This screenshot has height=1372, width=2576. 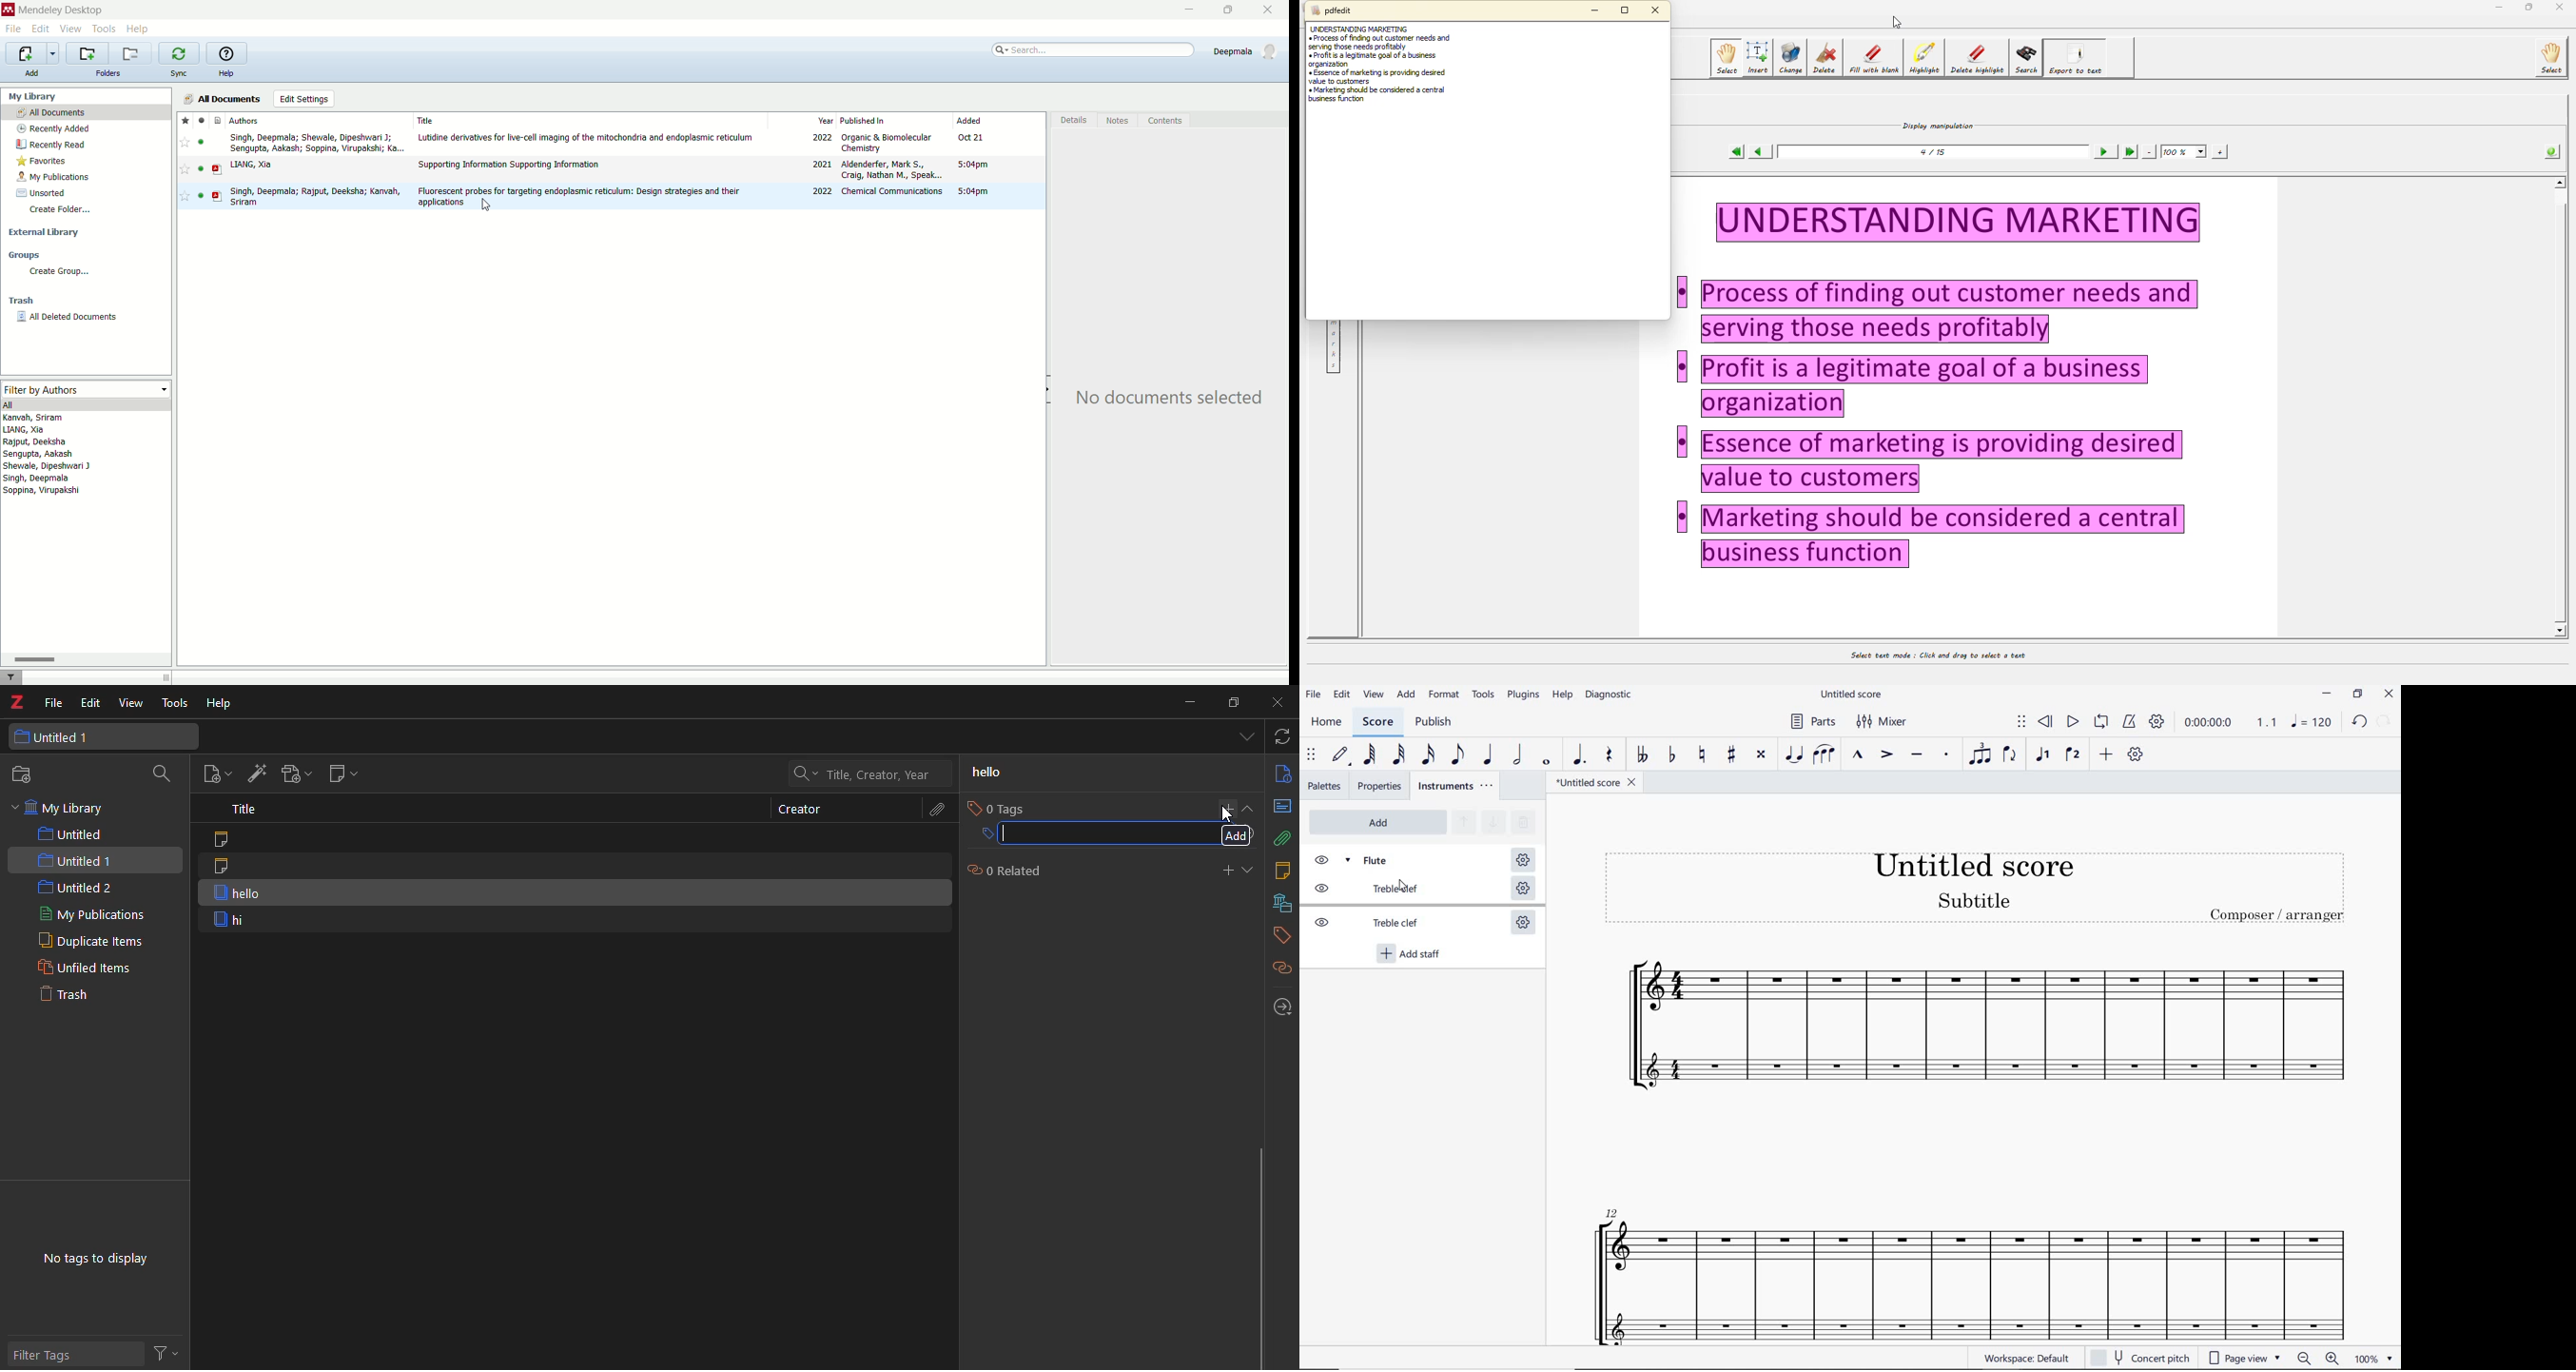 What do you see at coordinates (297, 773) in the screenshot?
I see `add attach` at bounding box center [297, 773].